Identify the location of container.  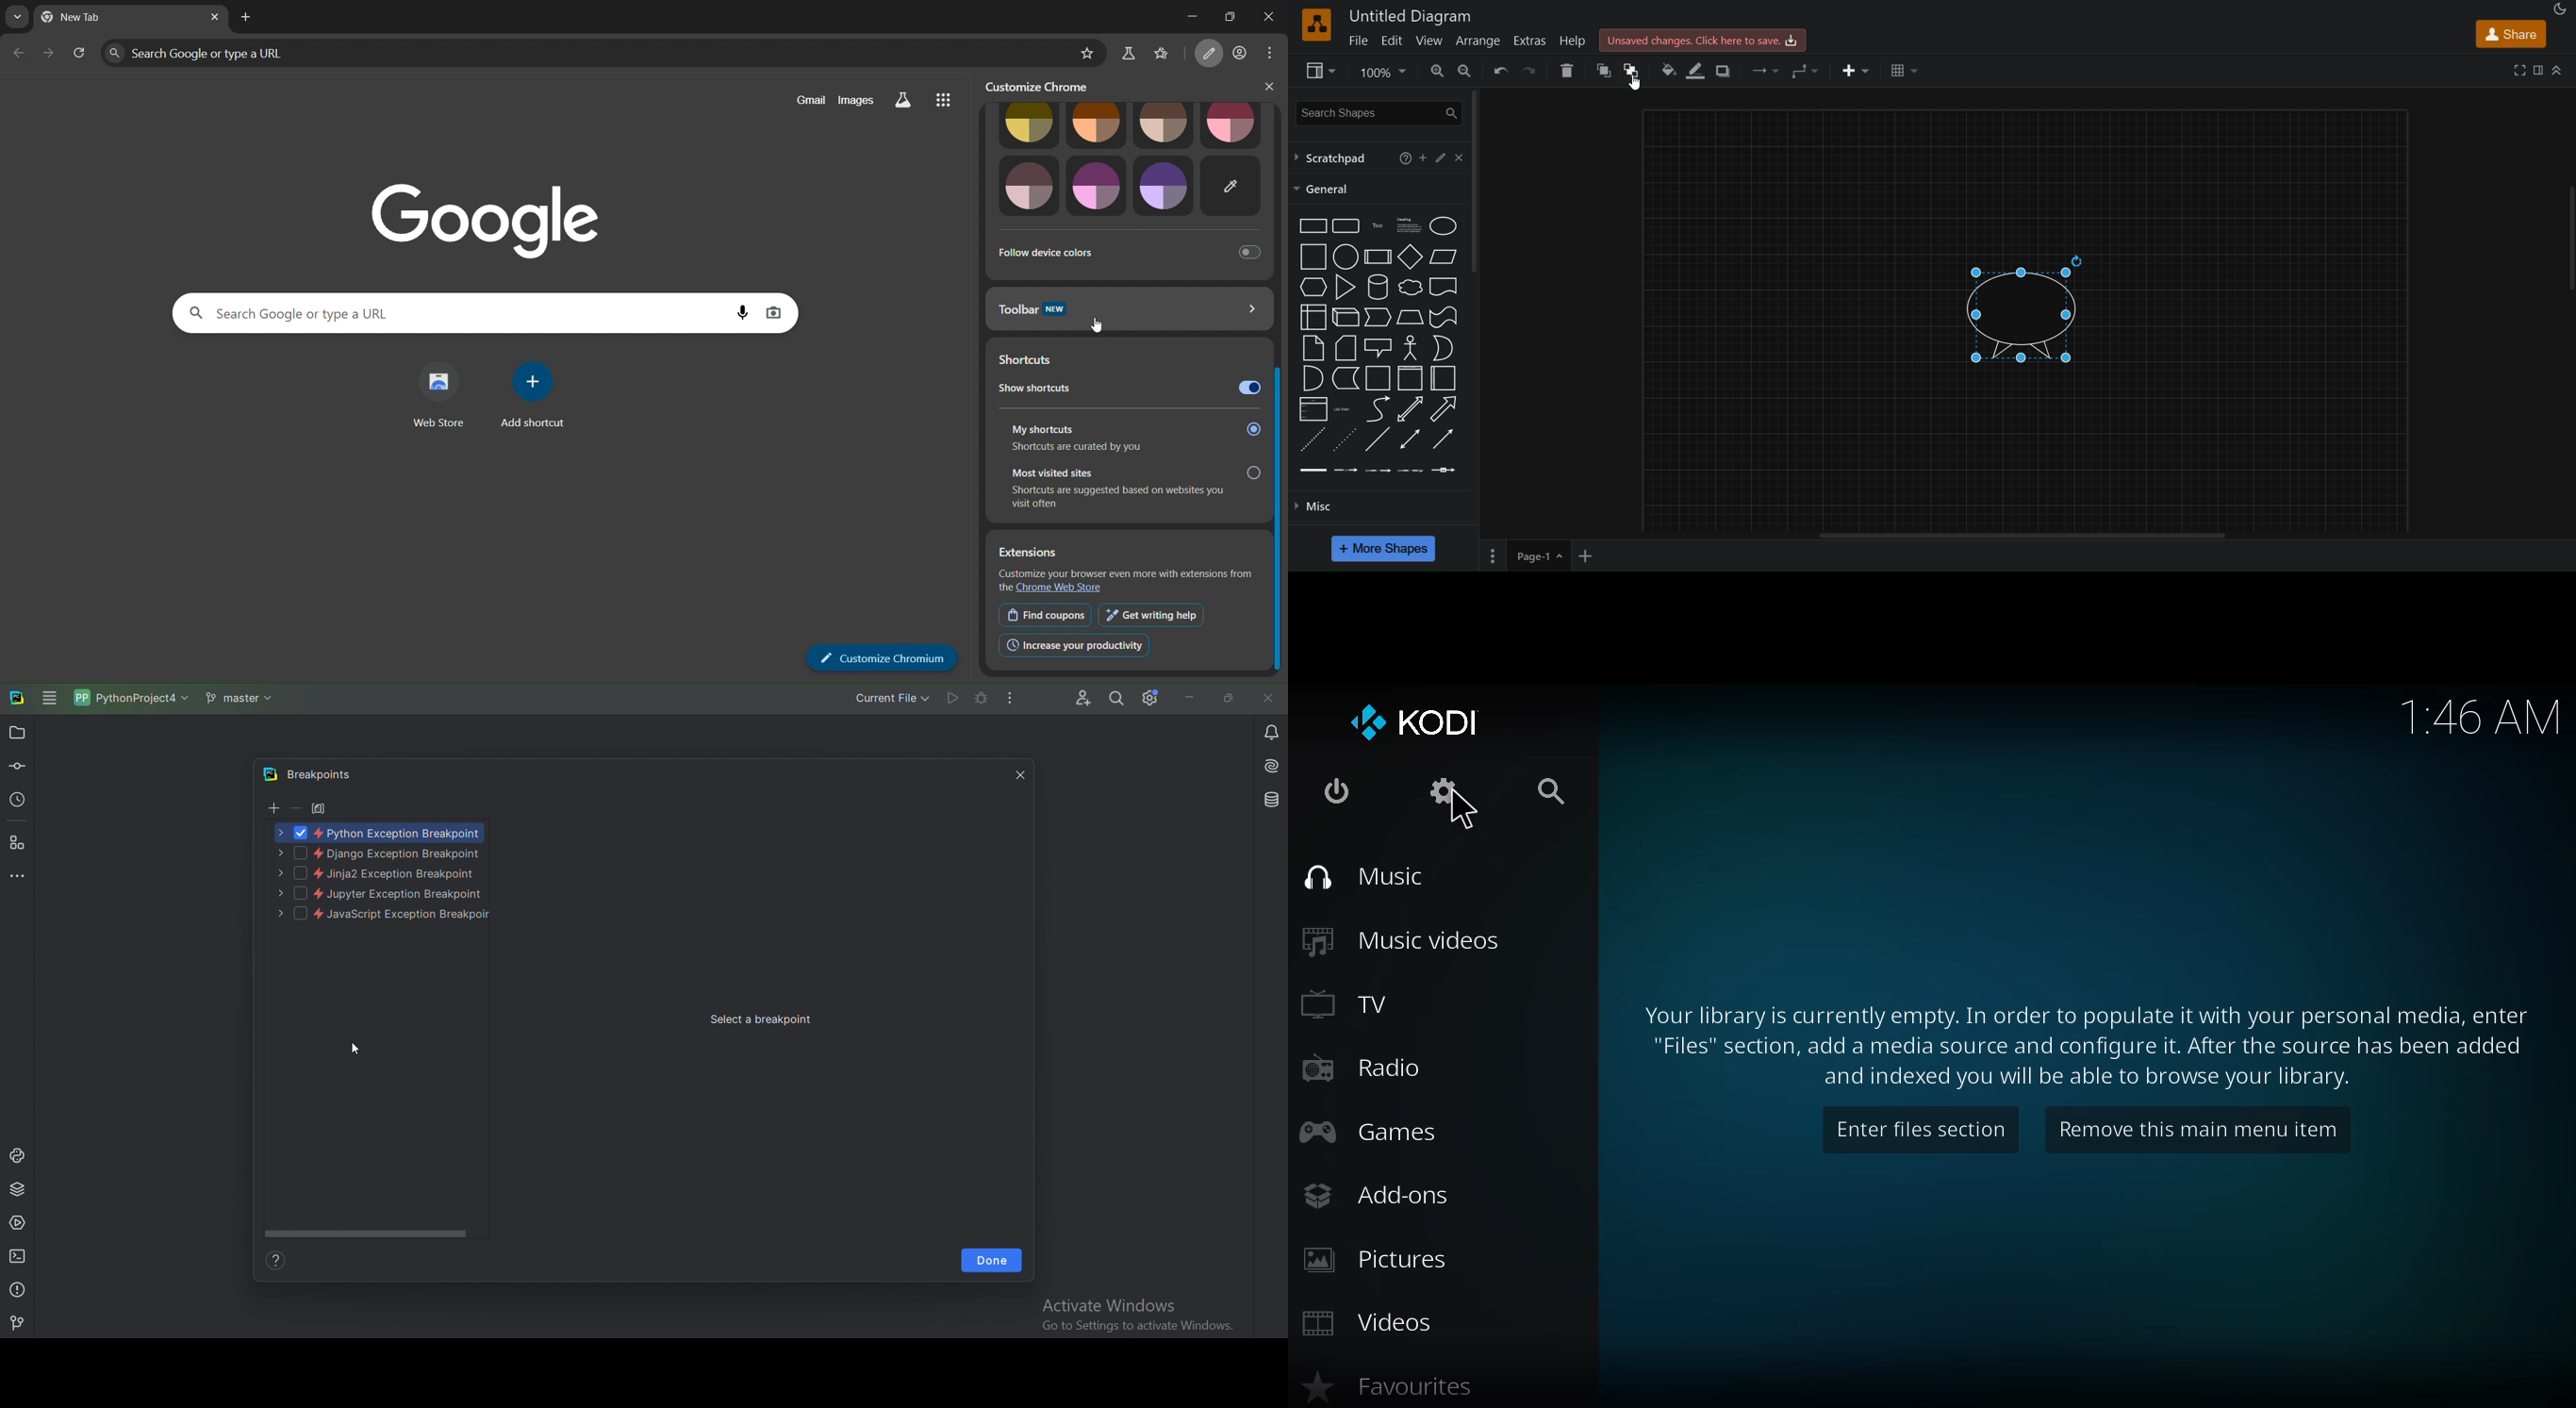
(1375, 378).